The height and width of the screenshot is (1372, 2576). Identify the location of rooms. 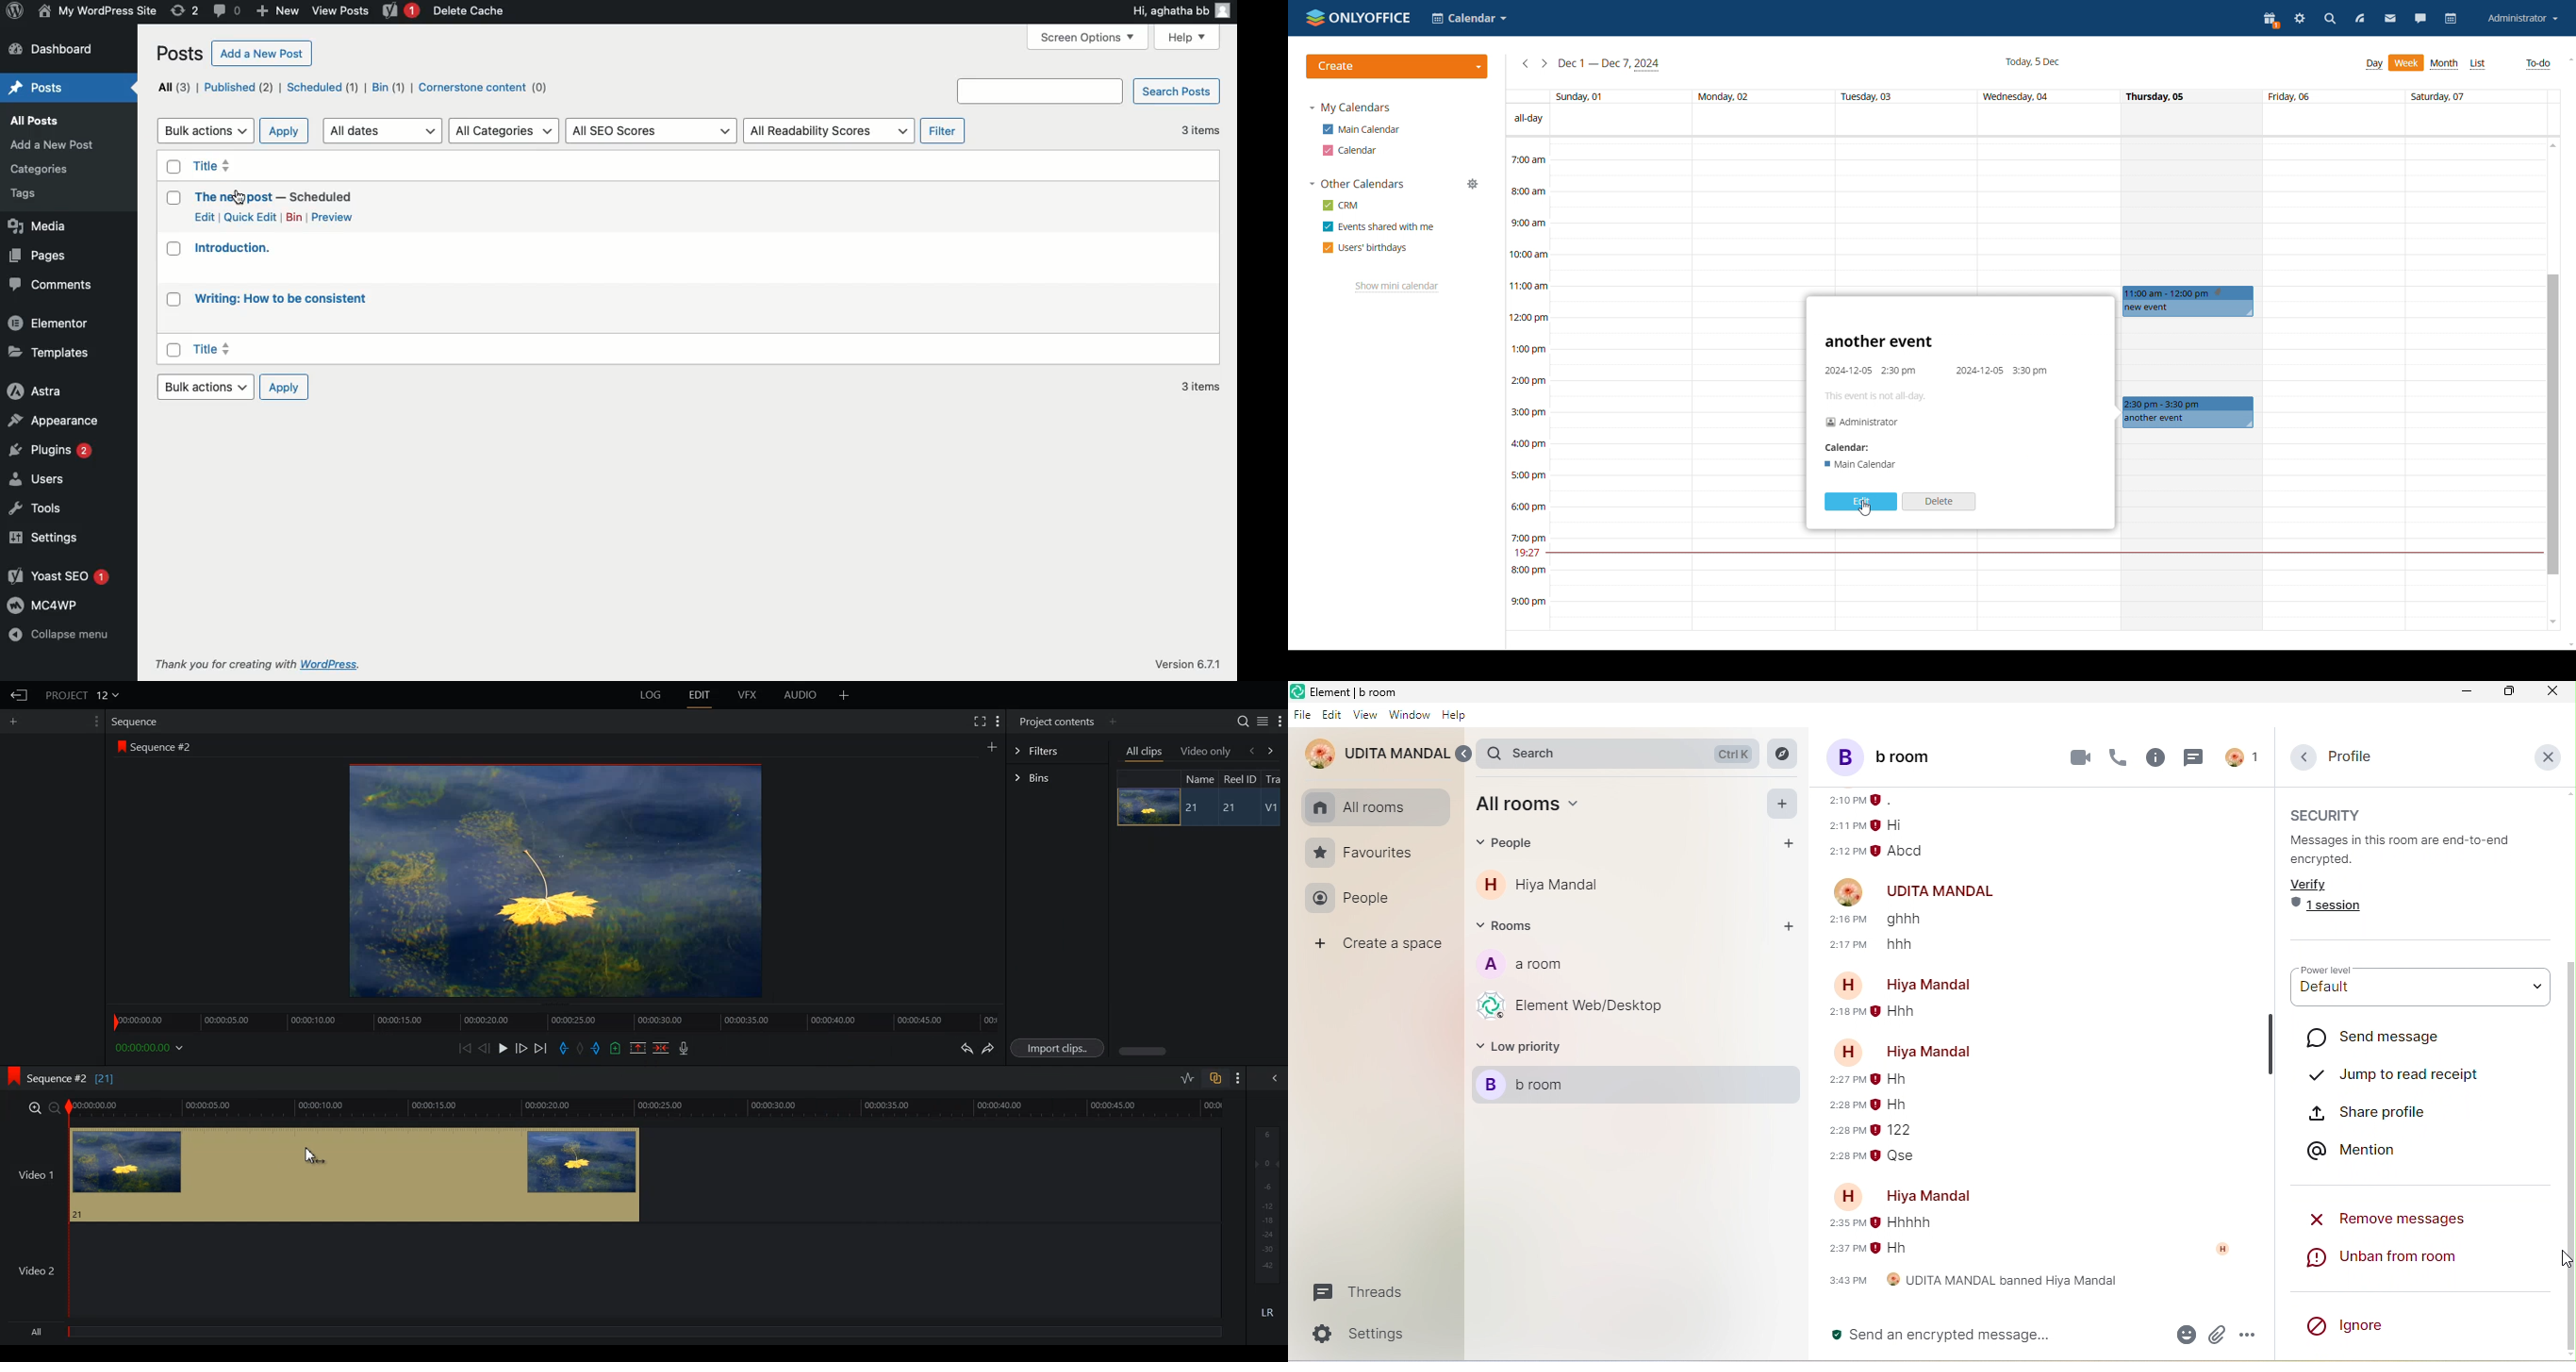
(1512, 926).